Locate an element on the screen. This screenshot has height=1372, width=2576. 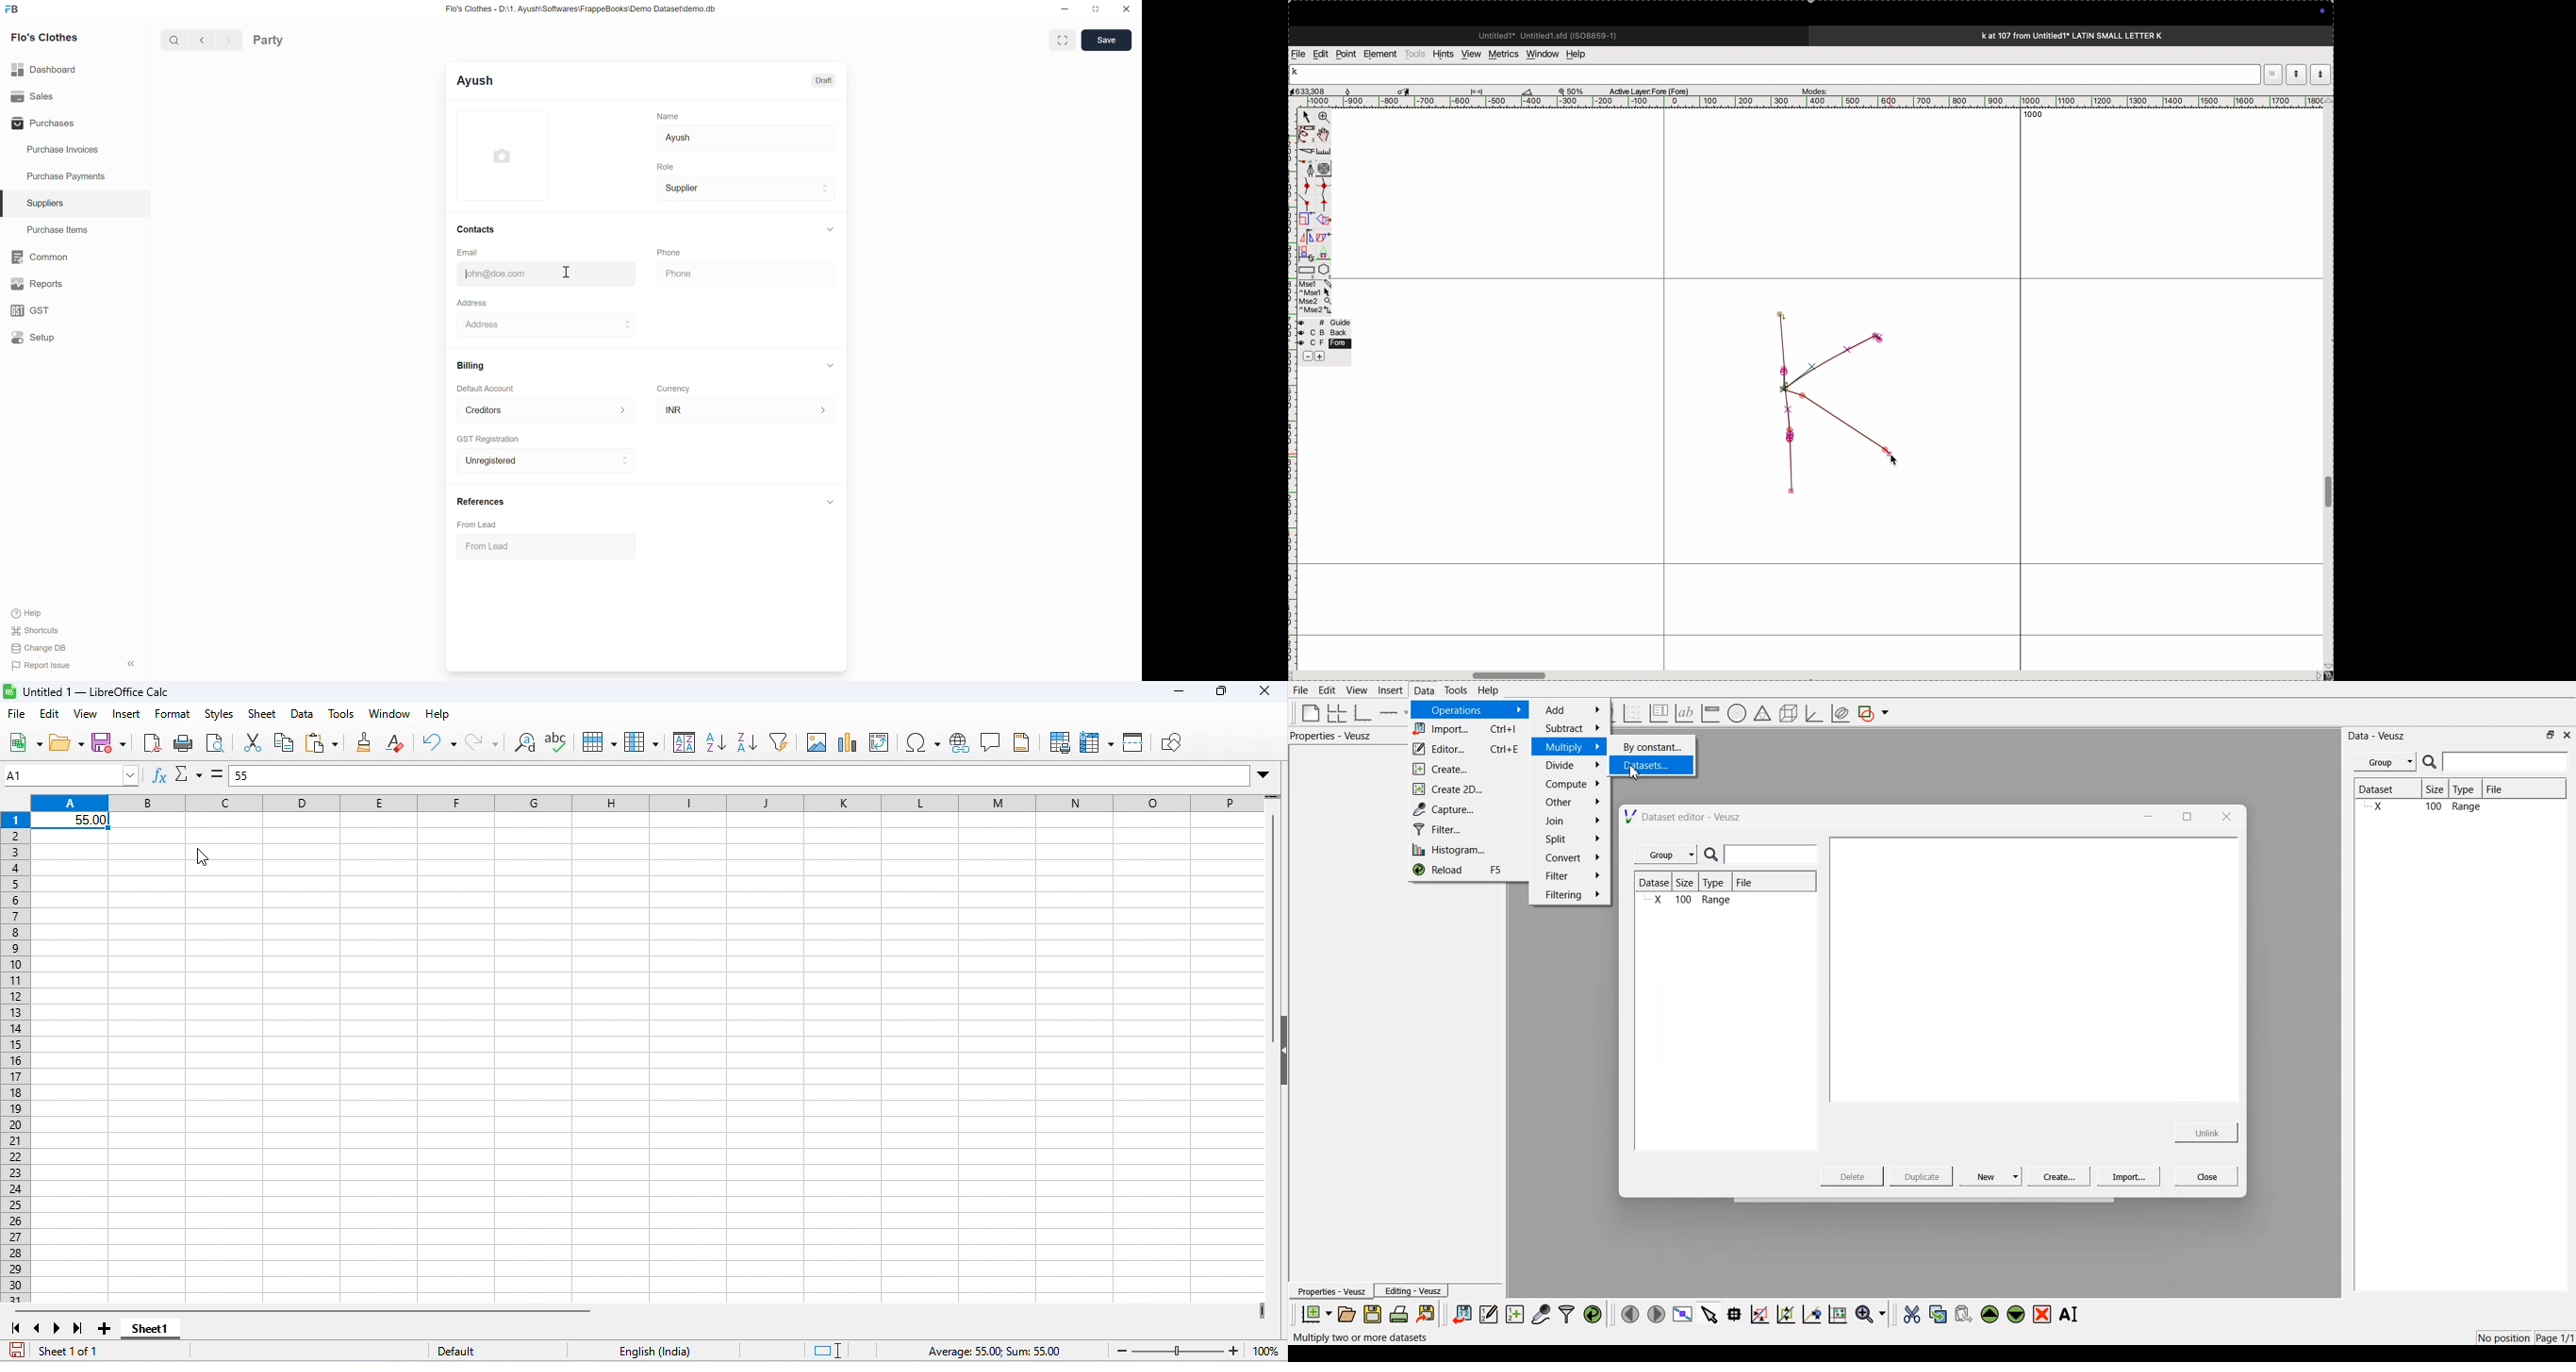
export is located at coordinates (1427, 1314).